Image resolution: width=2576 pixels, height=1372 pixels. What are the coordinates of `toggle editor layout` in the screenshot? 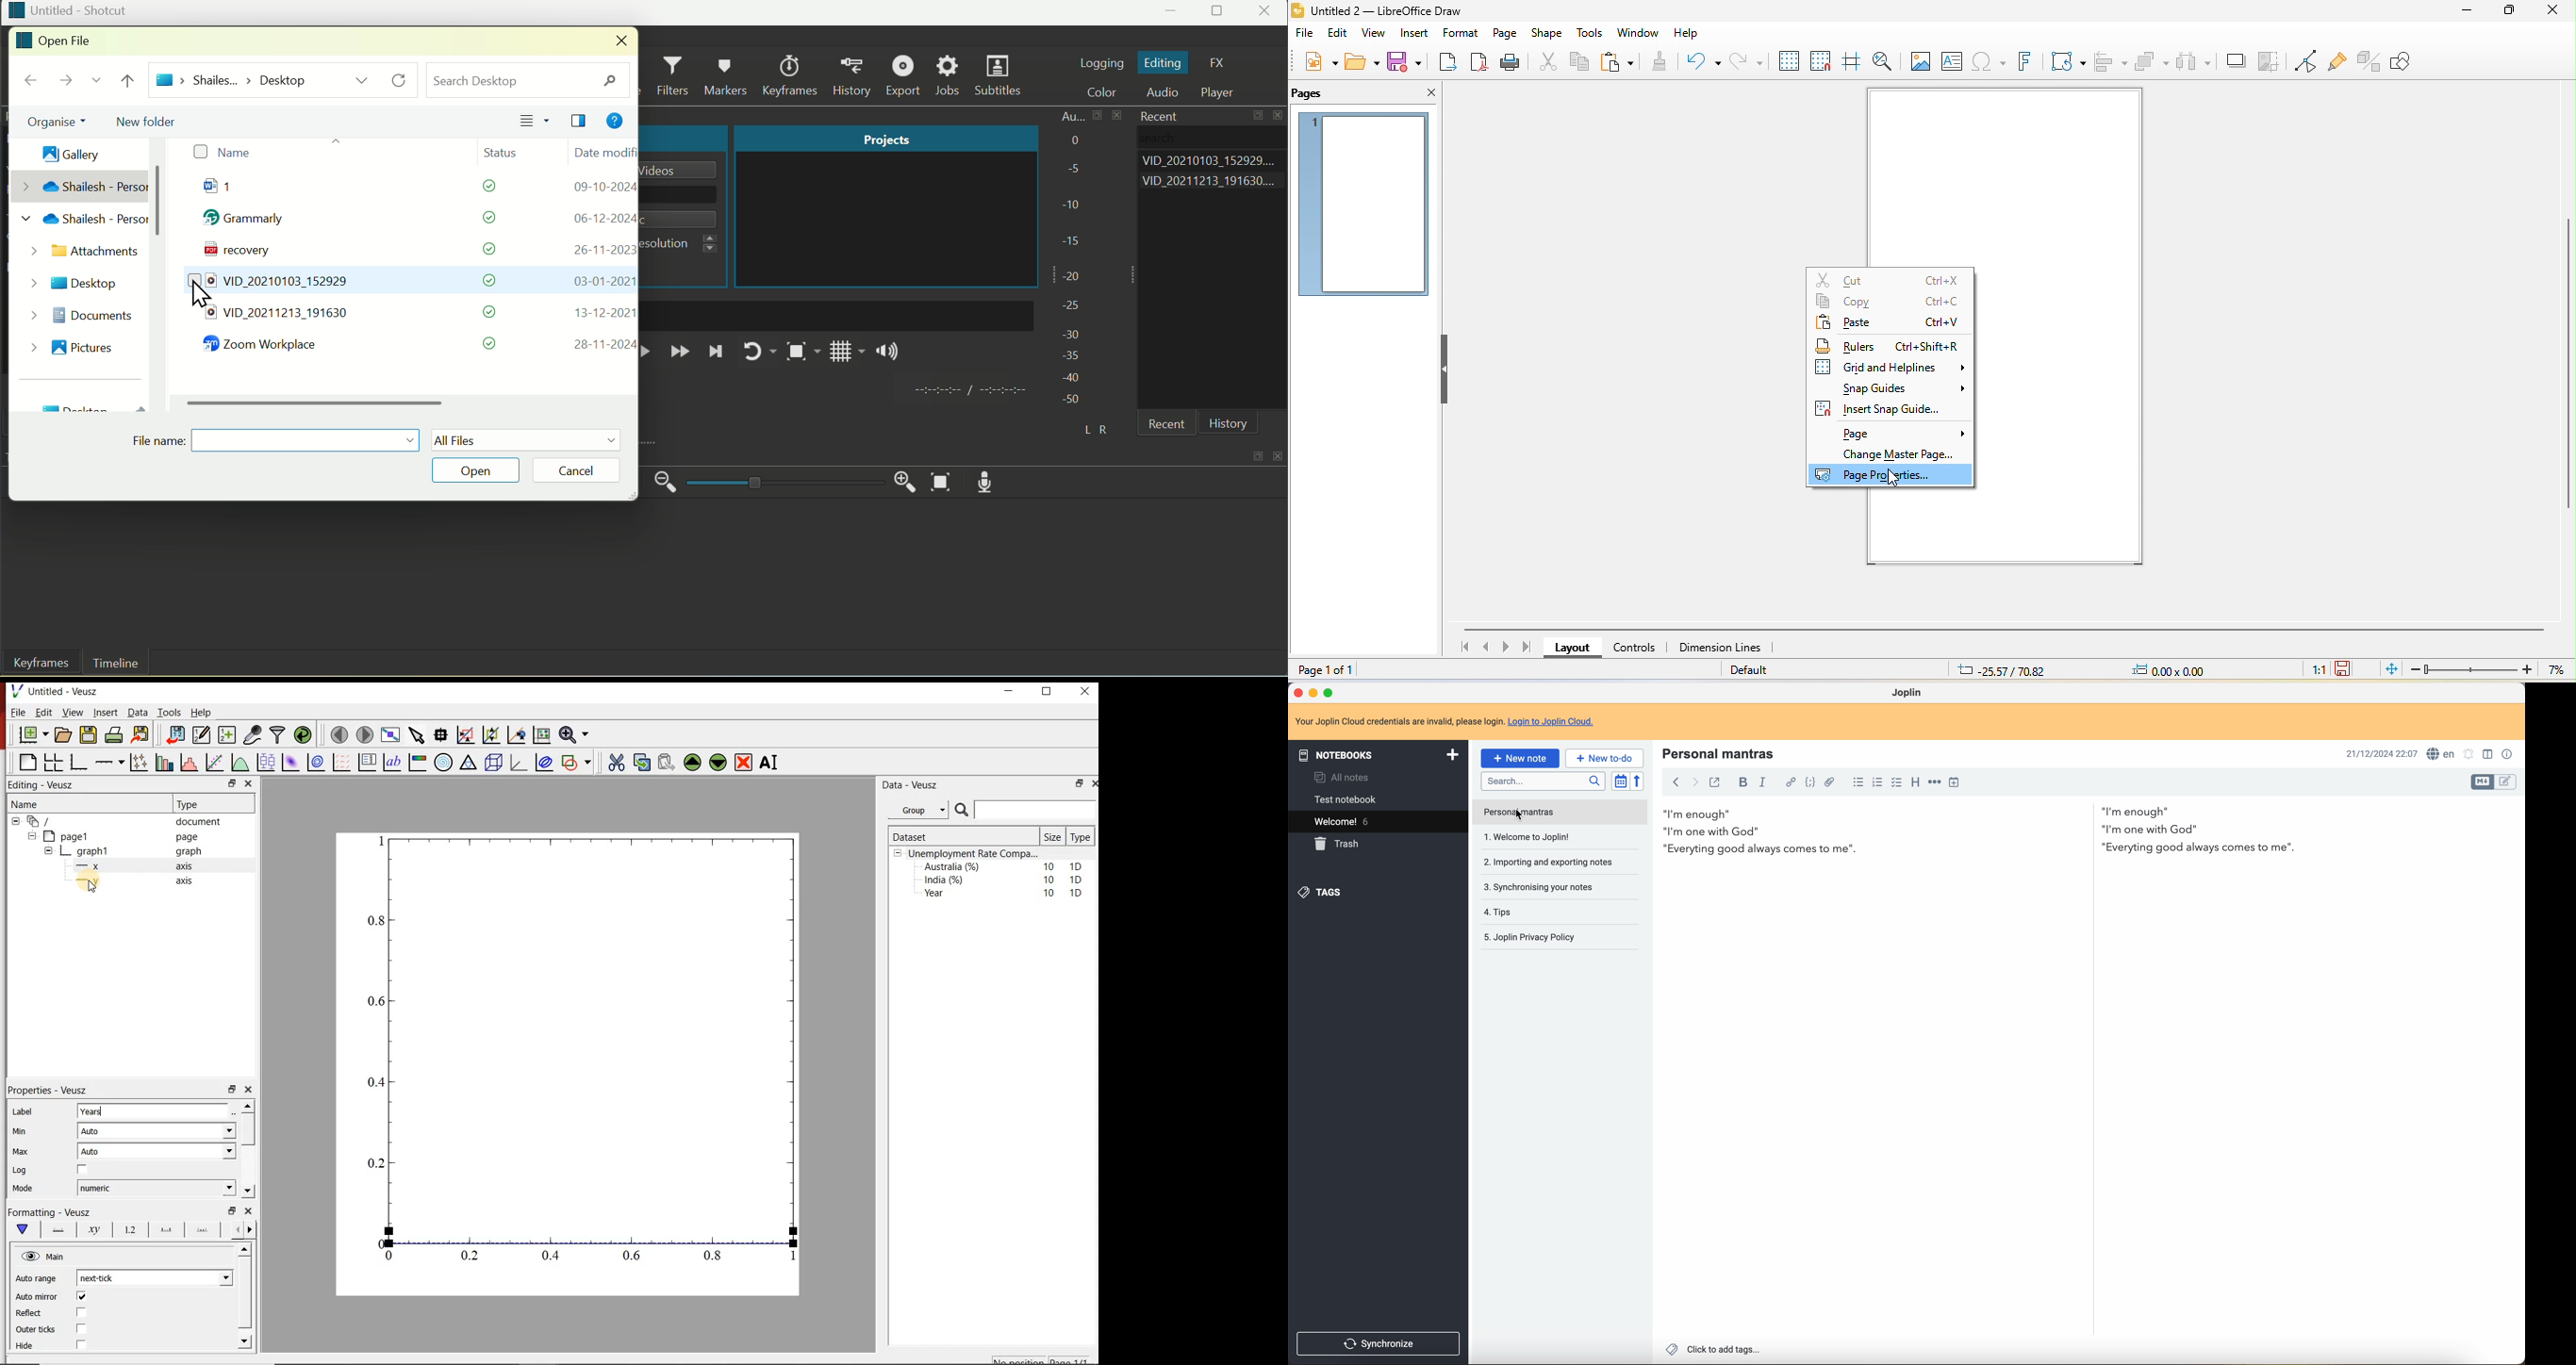 It's located at (2508, 780).